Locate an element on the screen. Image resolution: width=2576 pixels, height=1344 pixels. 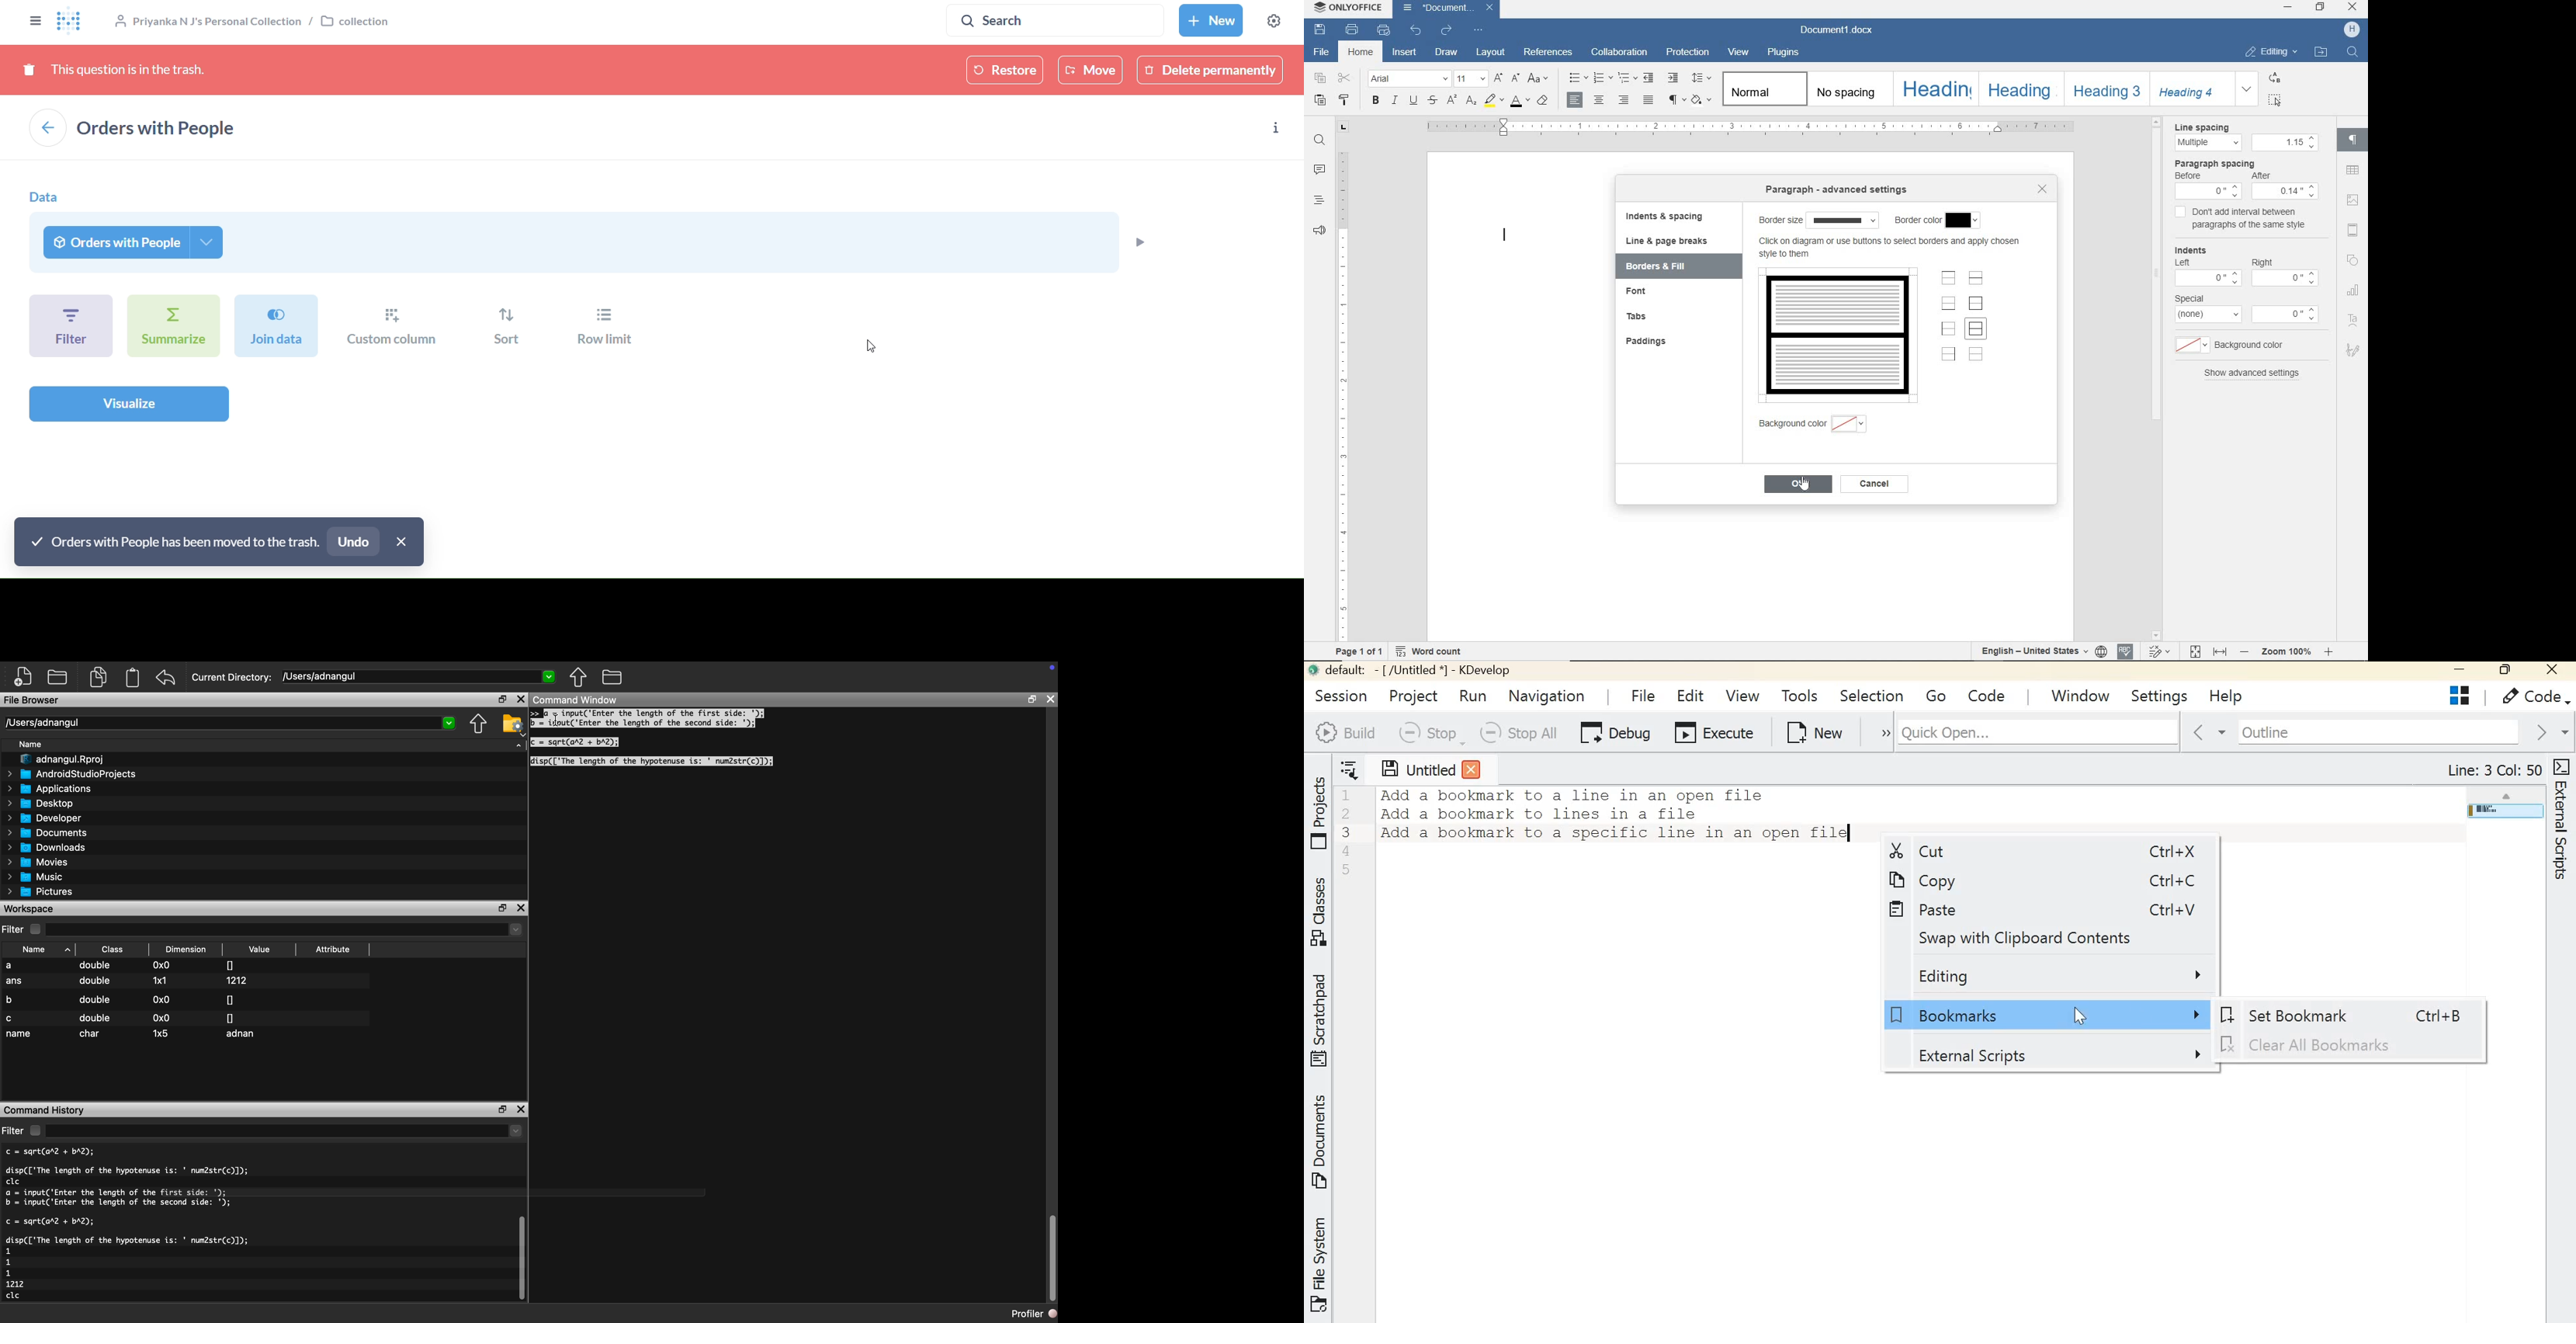
Signature is located at coordinates (2355, 352).